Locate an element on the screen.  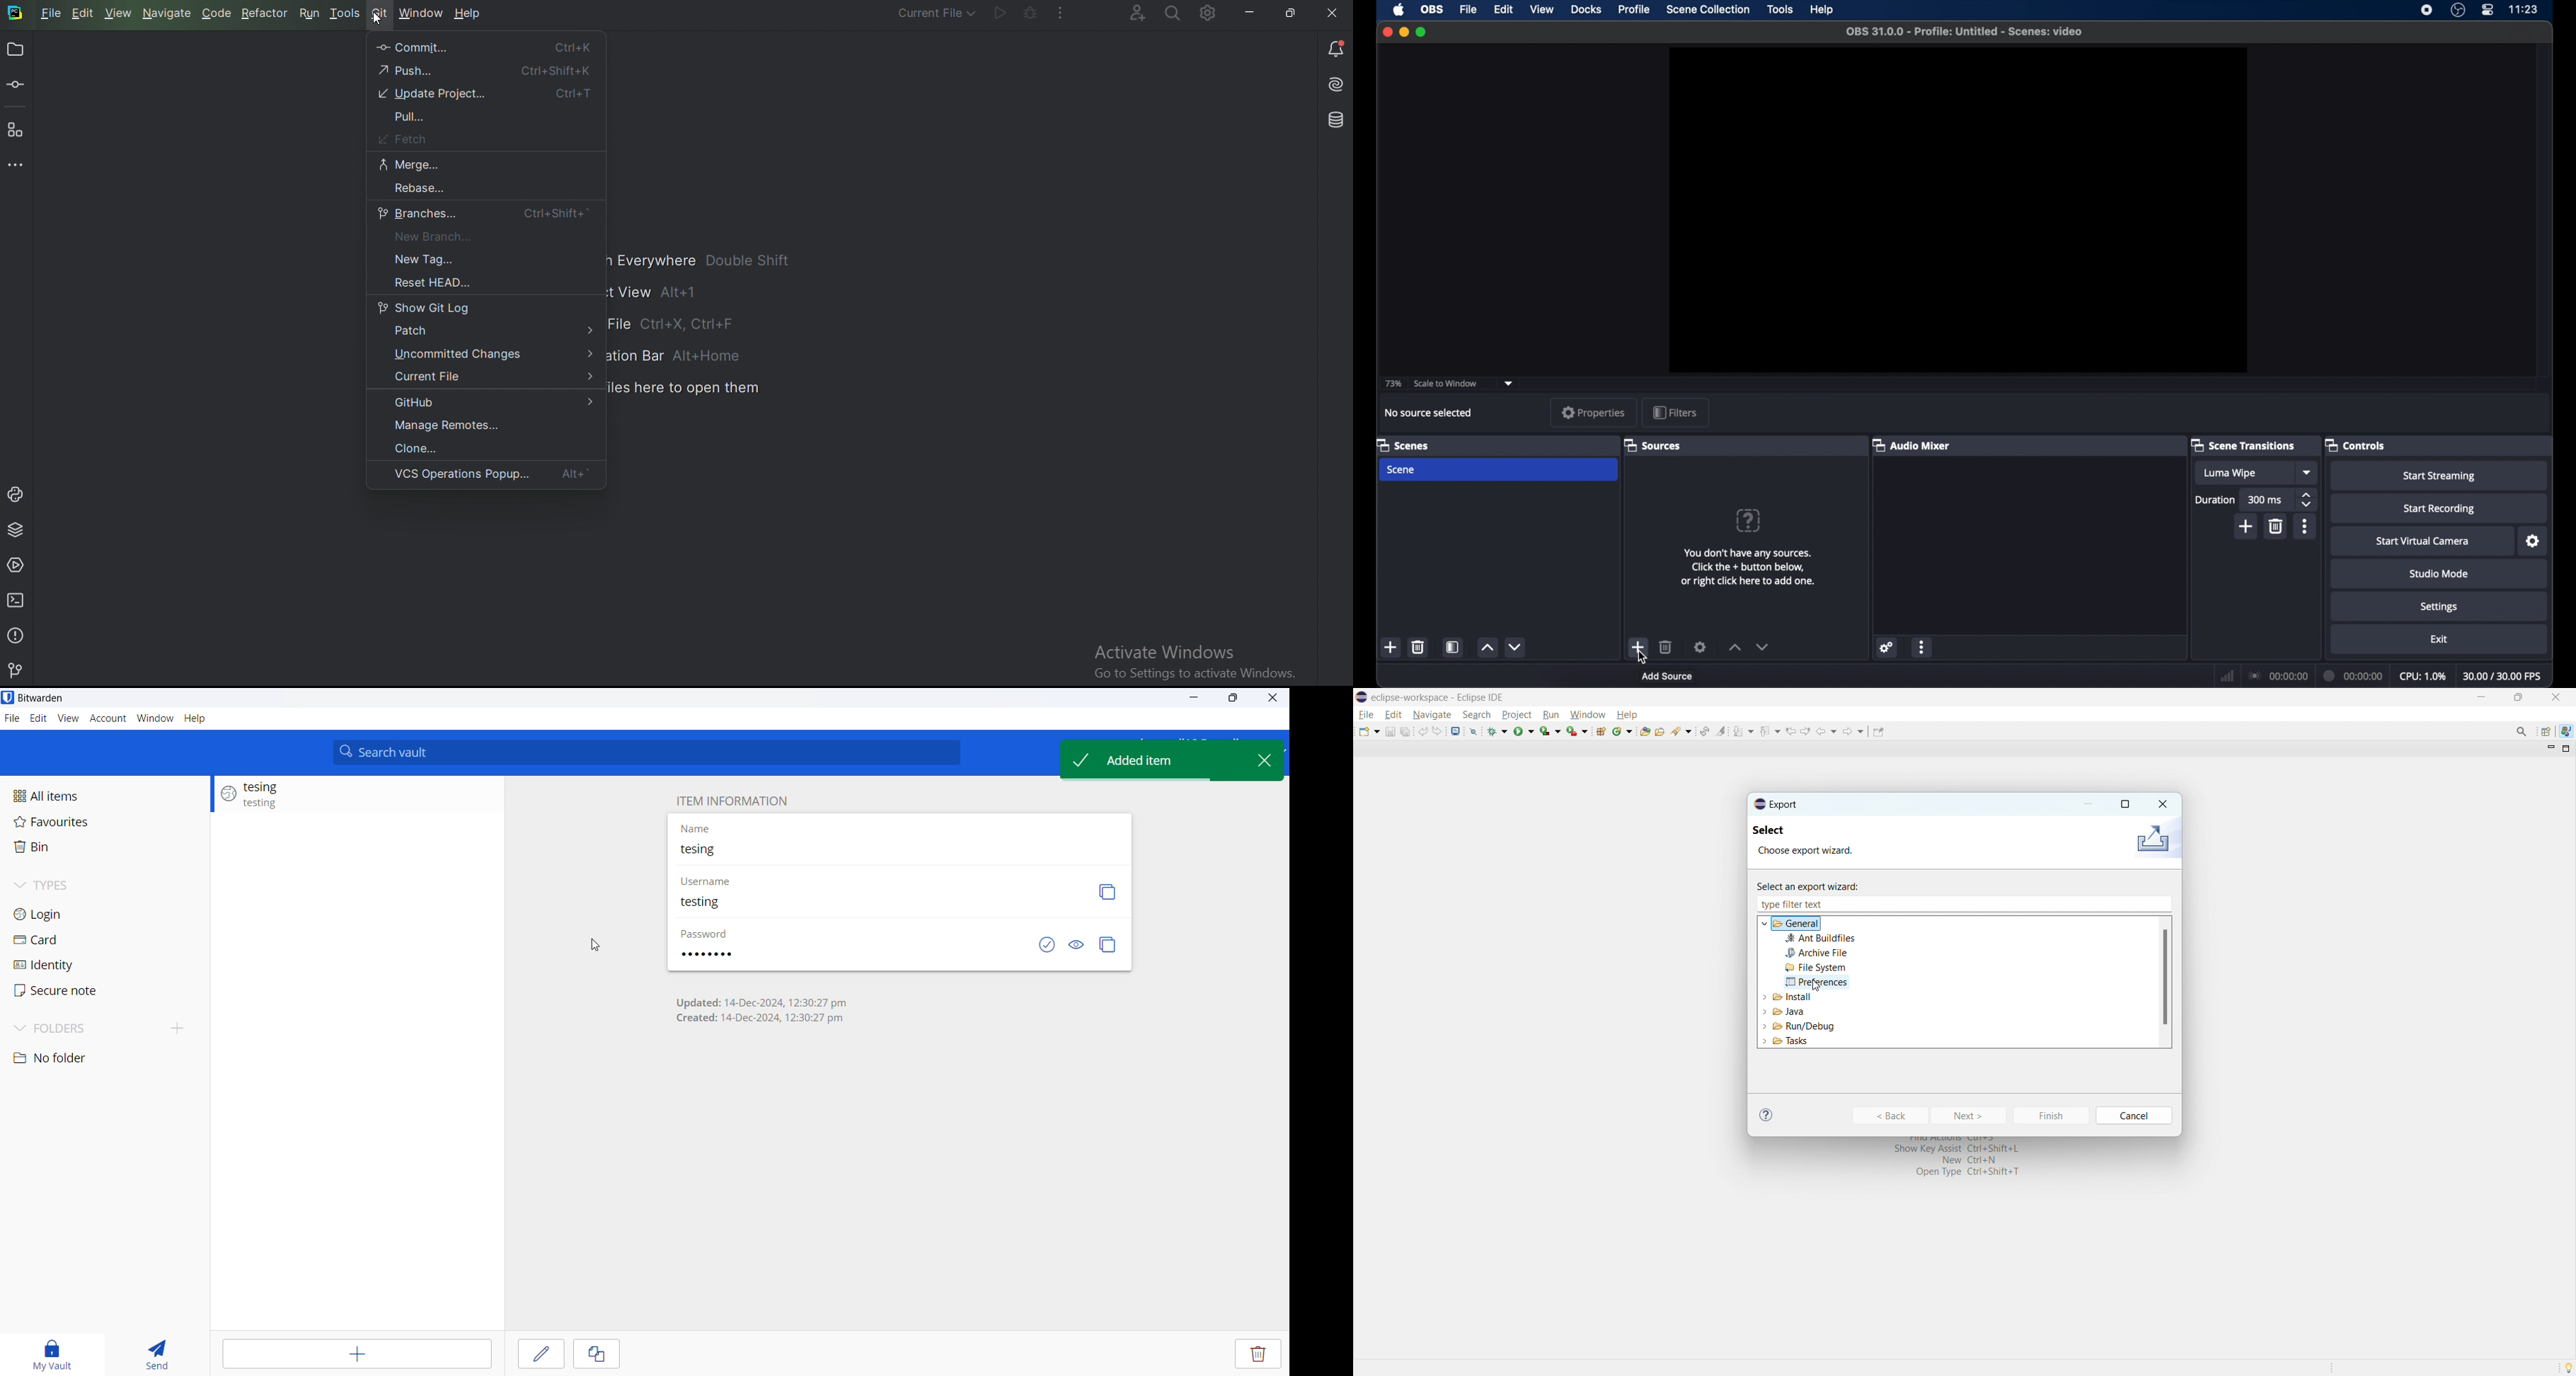
properties is located at coordinates (1594, 412).